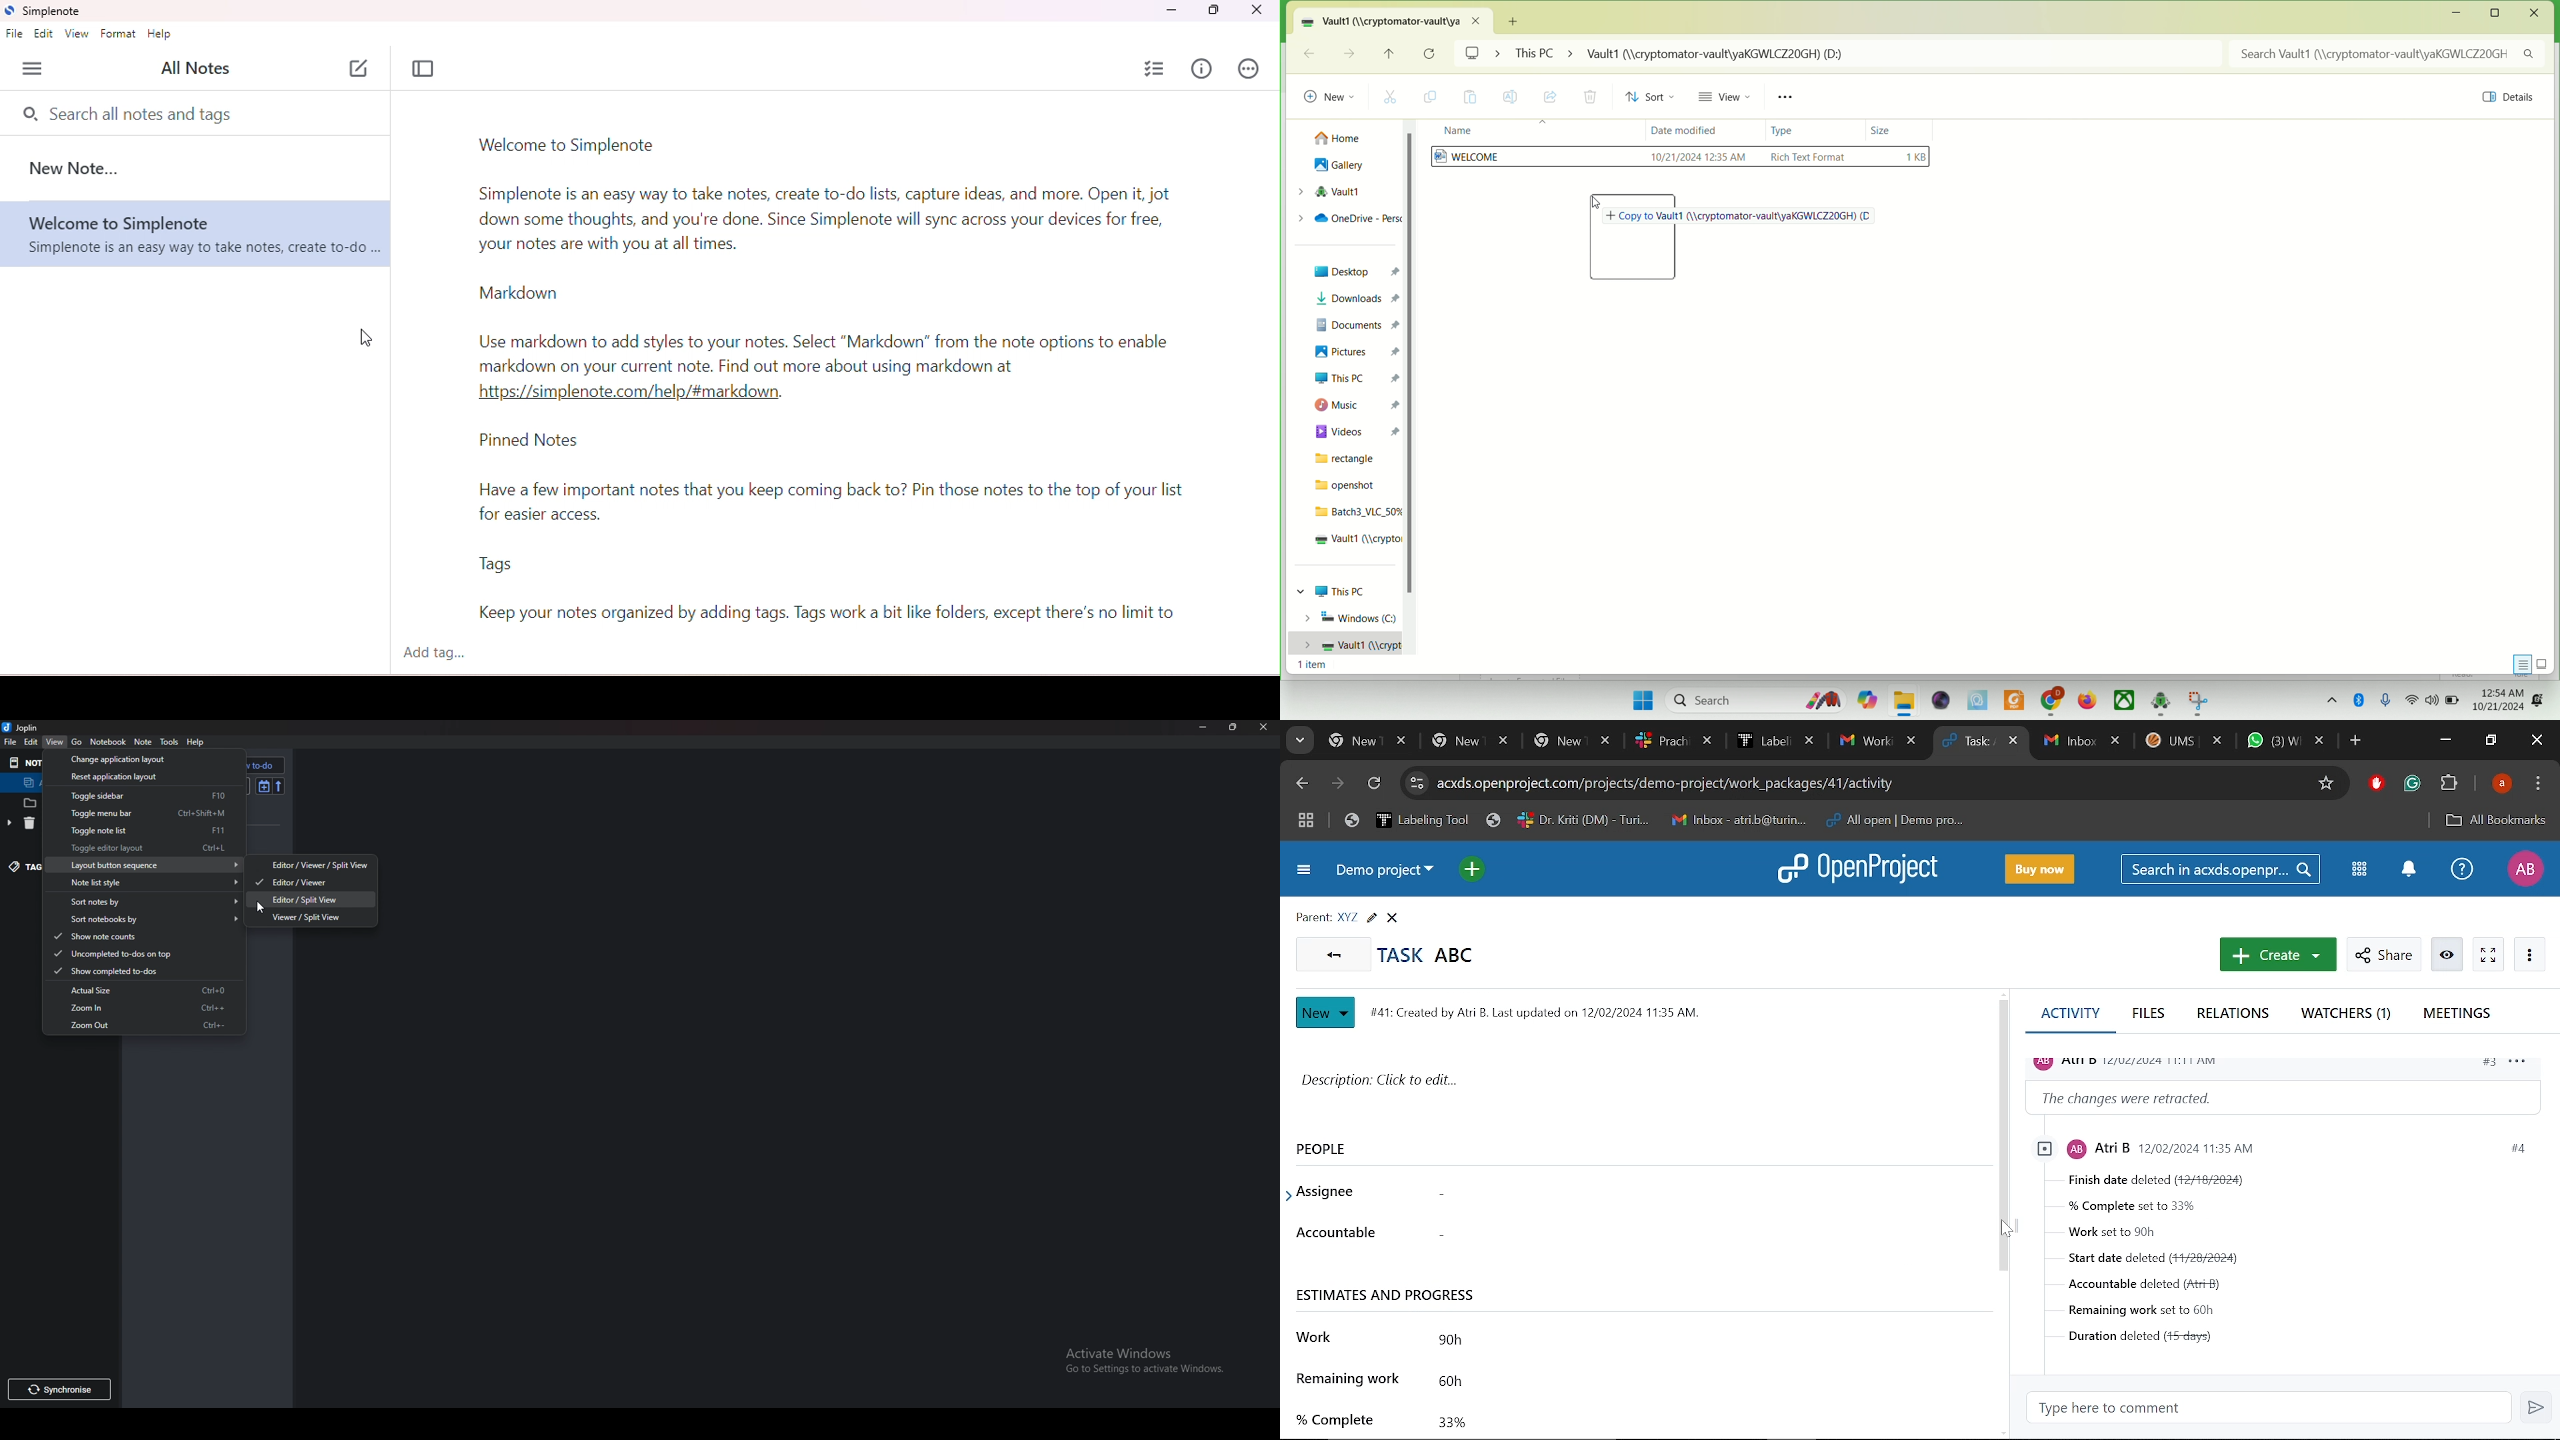 This screenshot has width=2576, height=1456. What do you see at coordinates (279, 786) in the screenshot?
I see `Reverse sort order` at bounding box center [279, 786].